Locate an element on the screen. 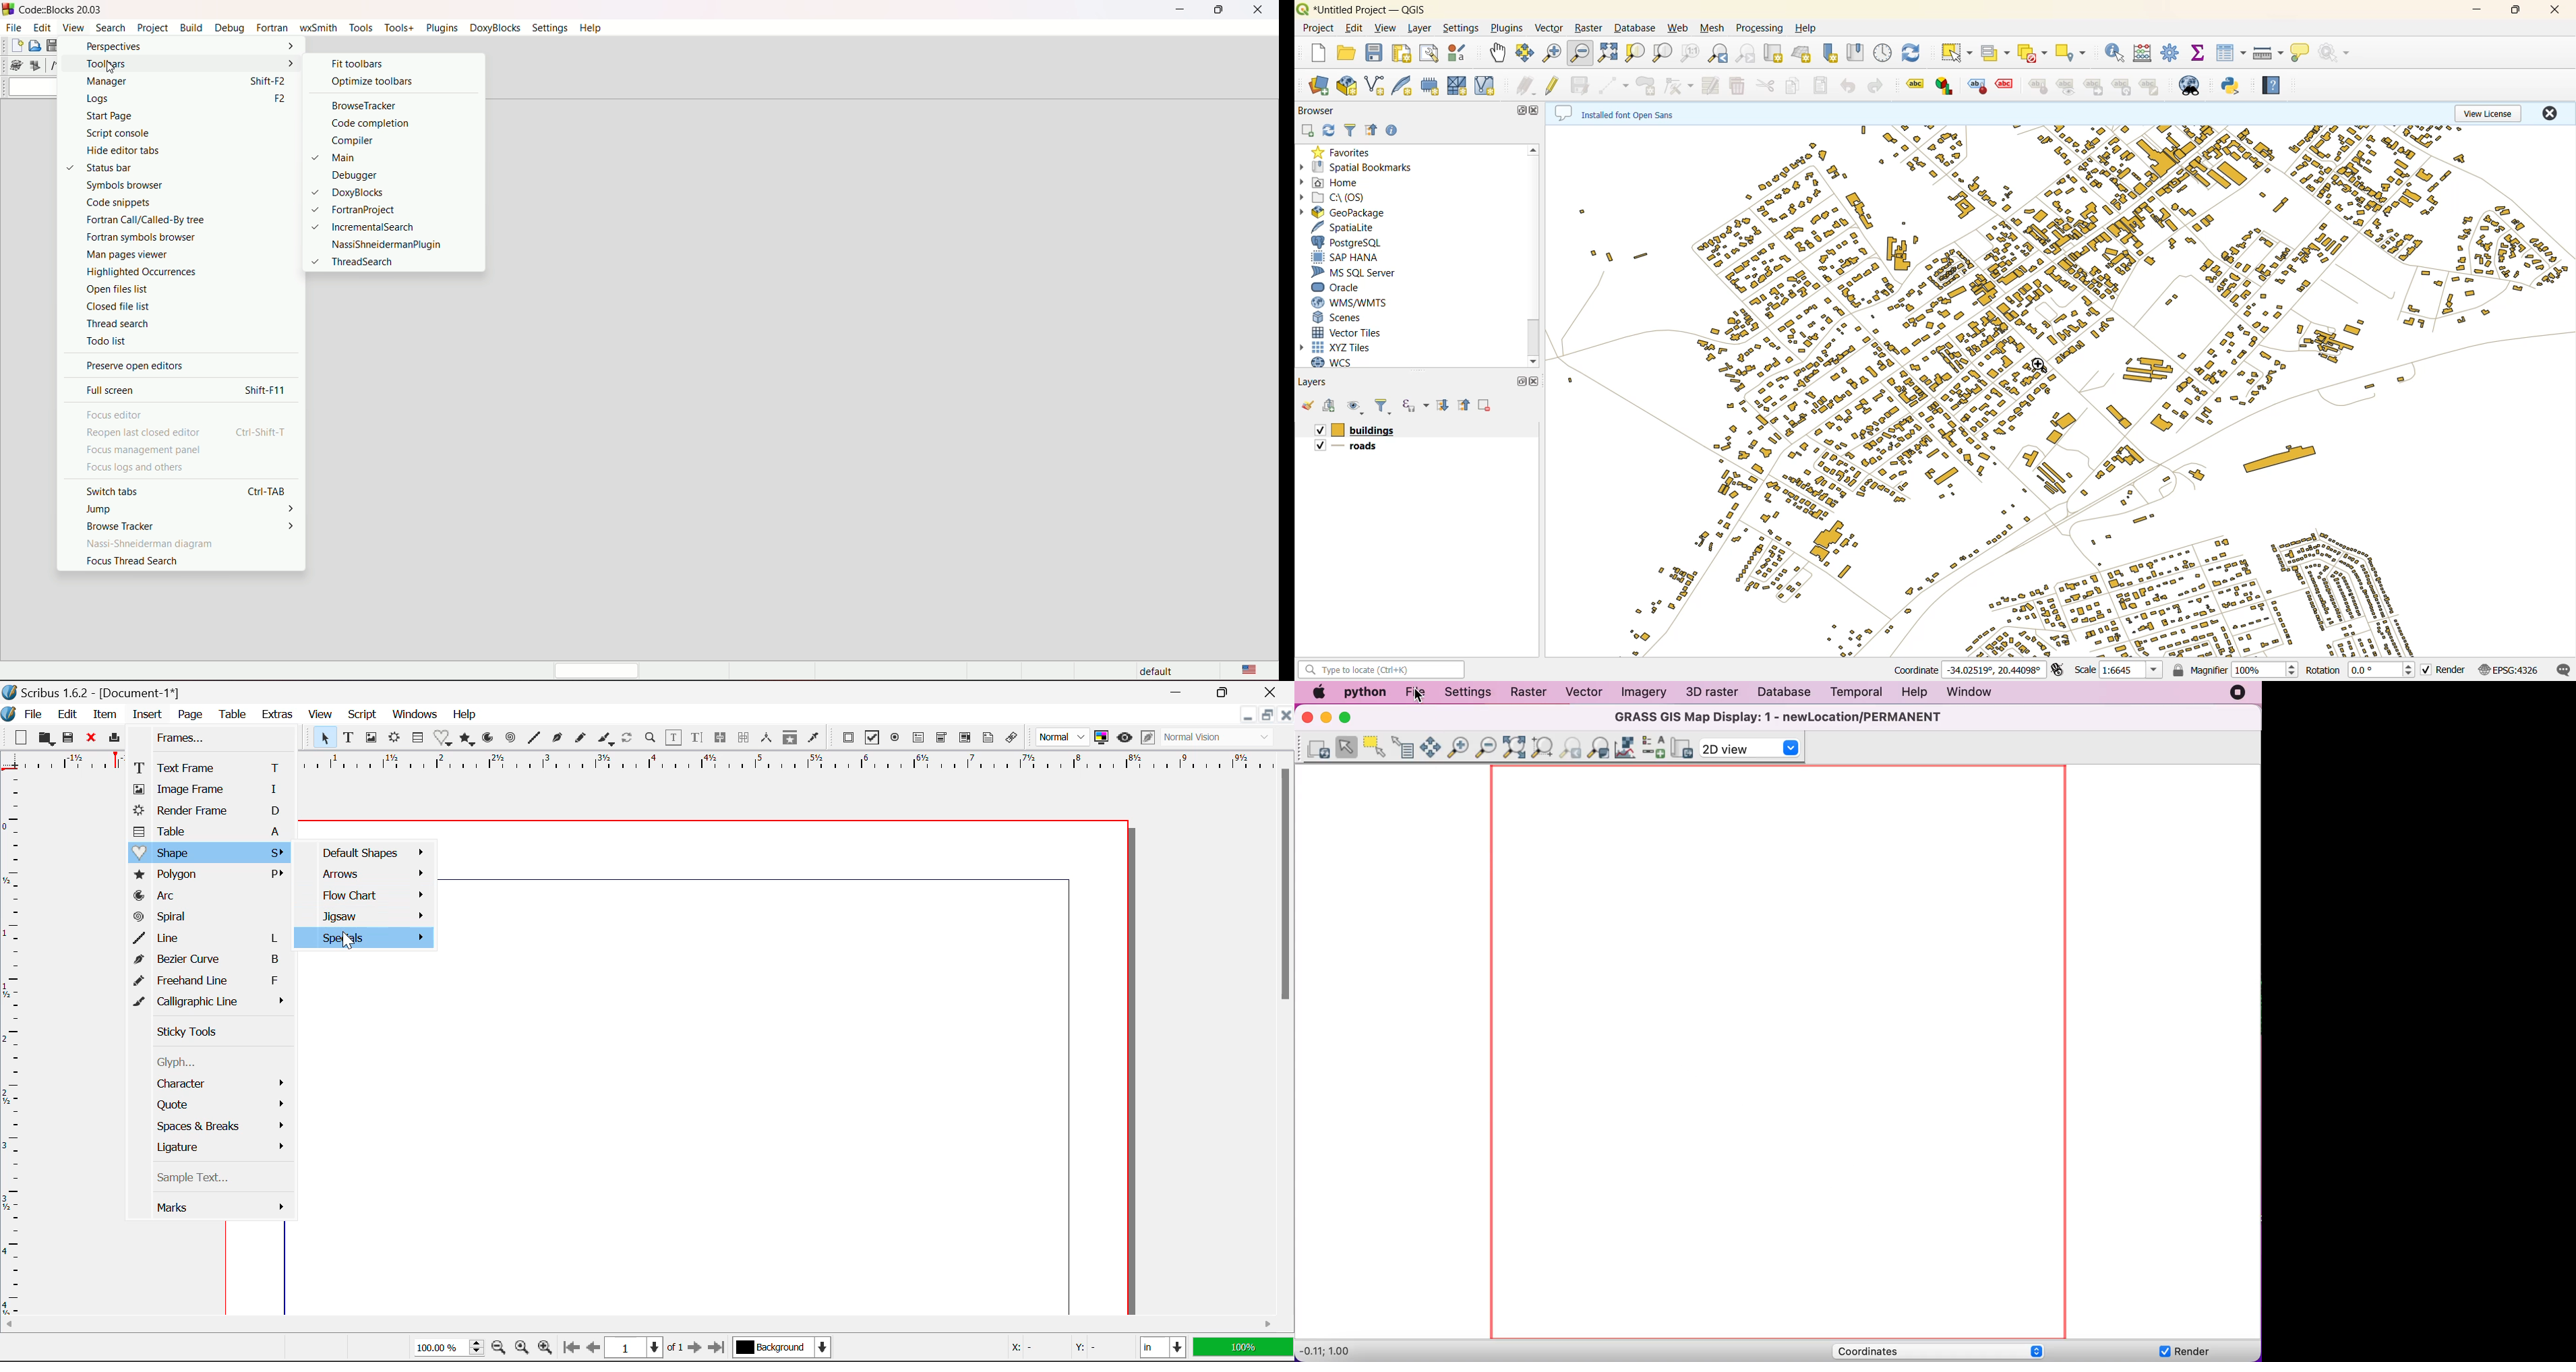  plugins is located at coordinates (441, 28).